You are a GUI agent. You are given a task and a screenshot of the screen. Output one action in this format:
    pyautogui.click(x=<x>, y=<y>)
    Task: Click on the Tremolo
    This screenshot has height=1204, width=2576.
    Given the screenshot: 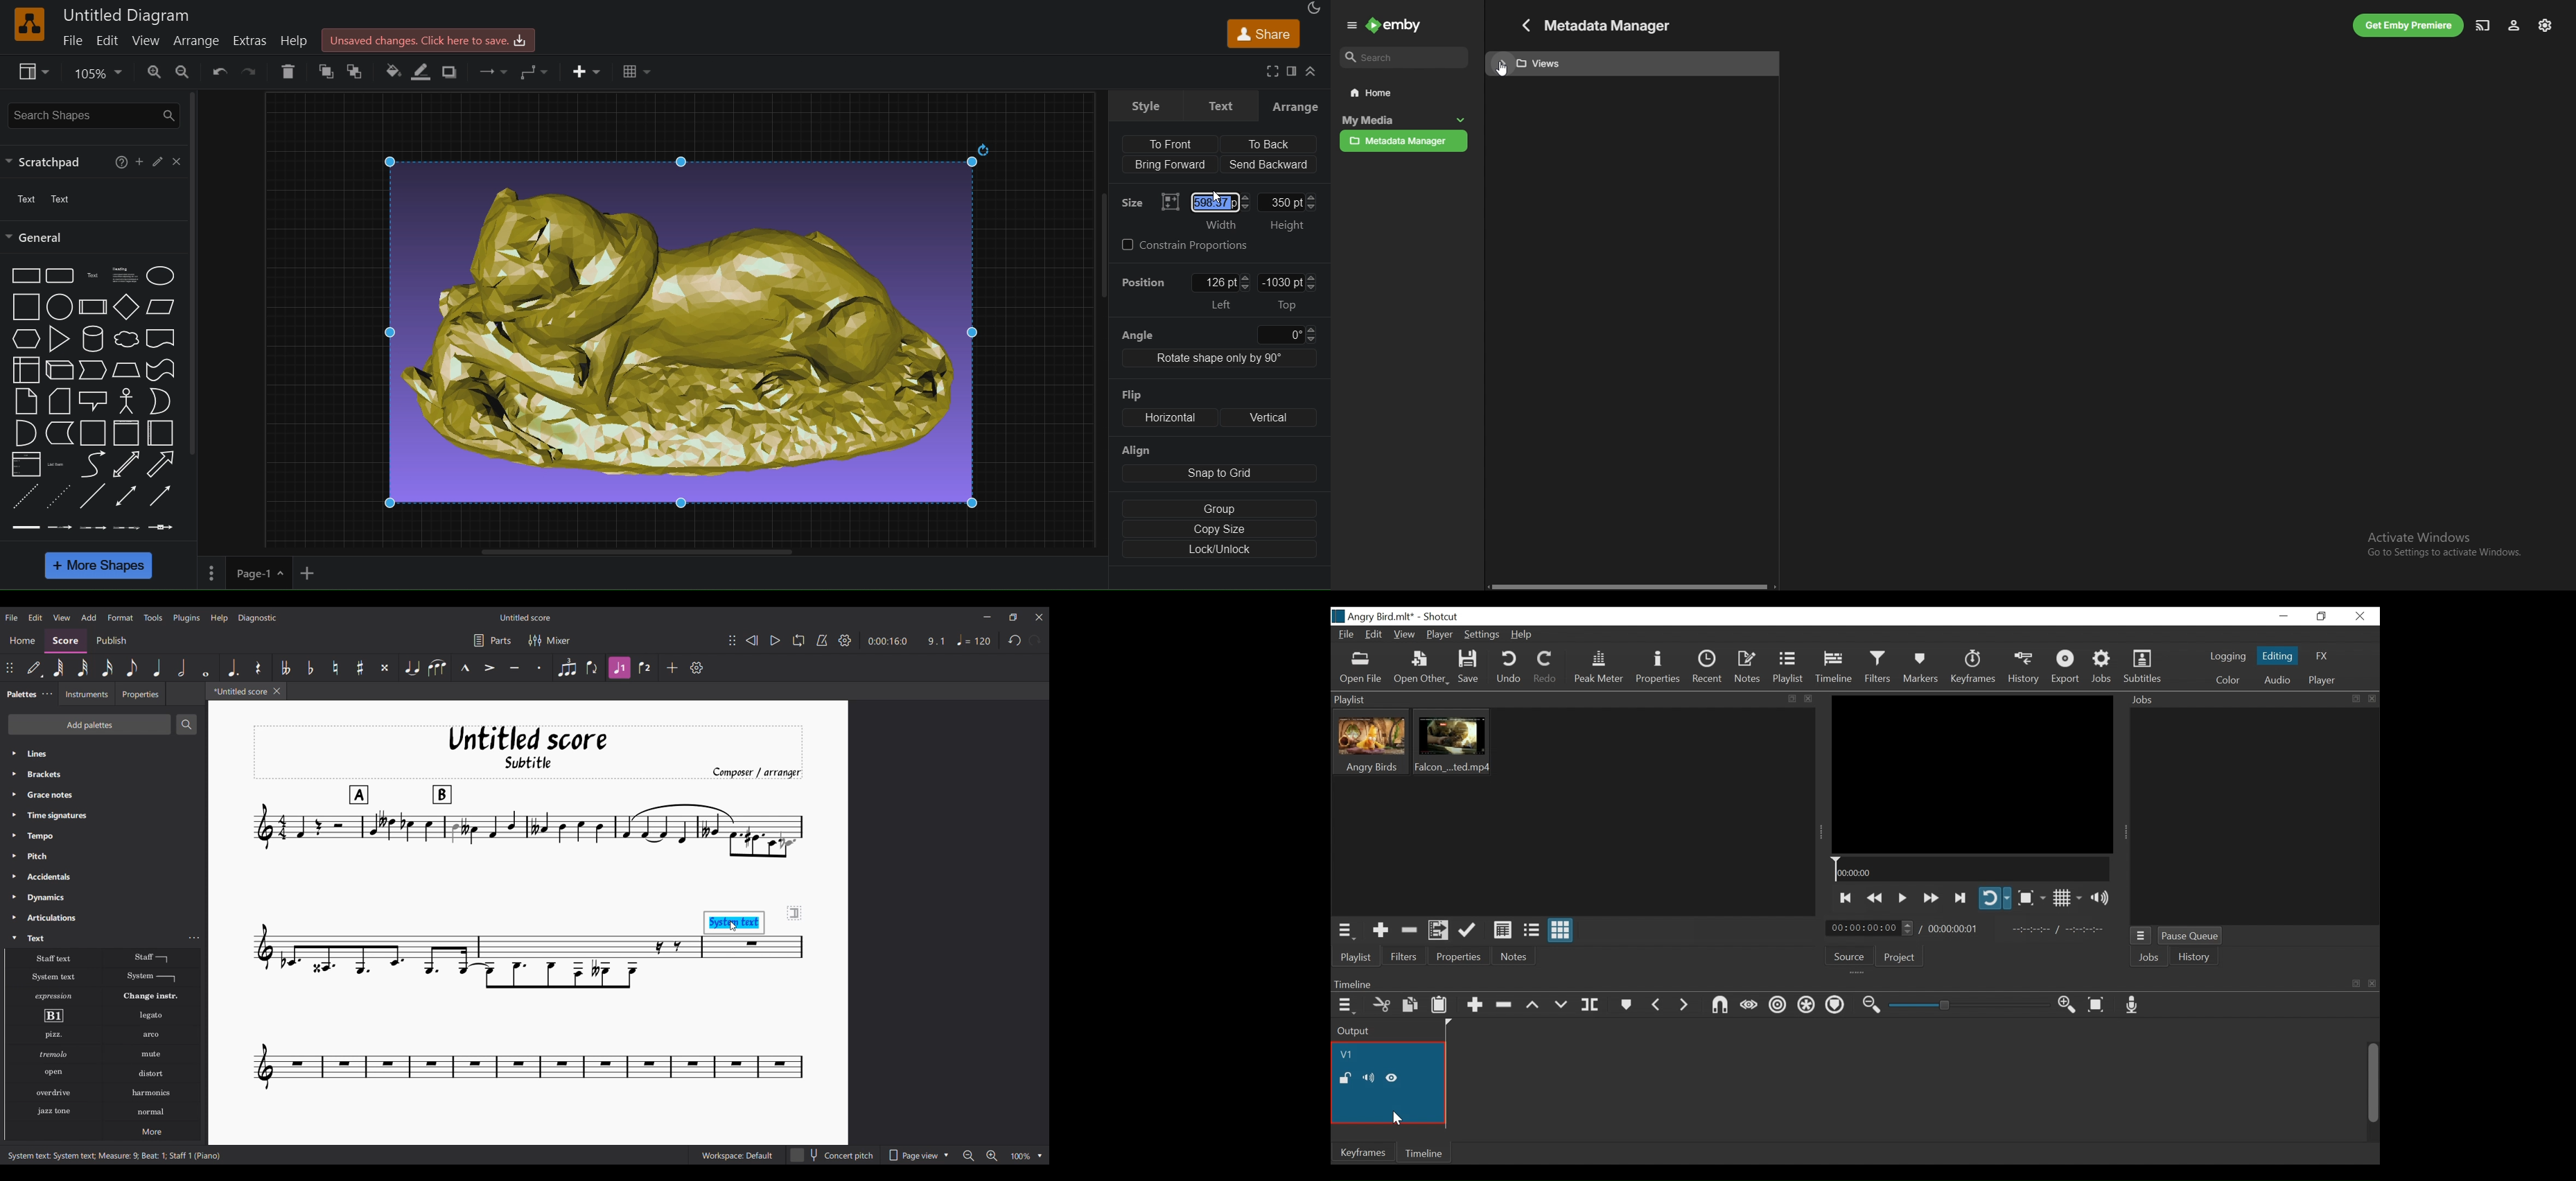 What is the action you would take?
    pyautogui.click(x=54, y=1054)
    